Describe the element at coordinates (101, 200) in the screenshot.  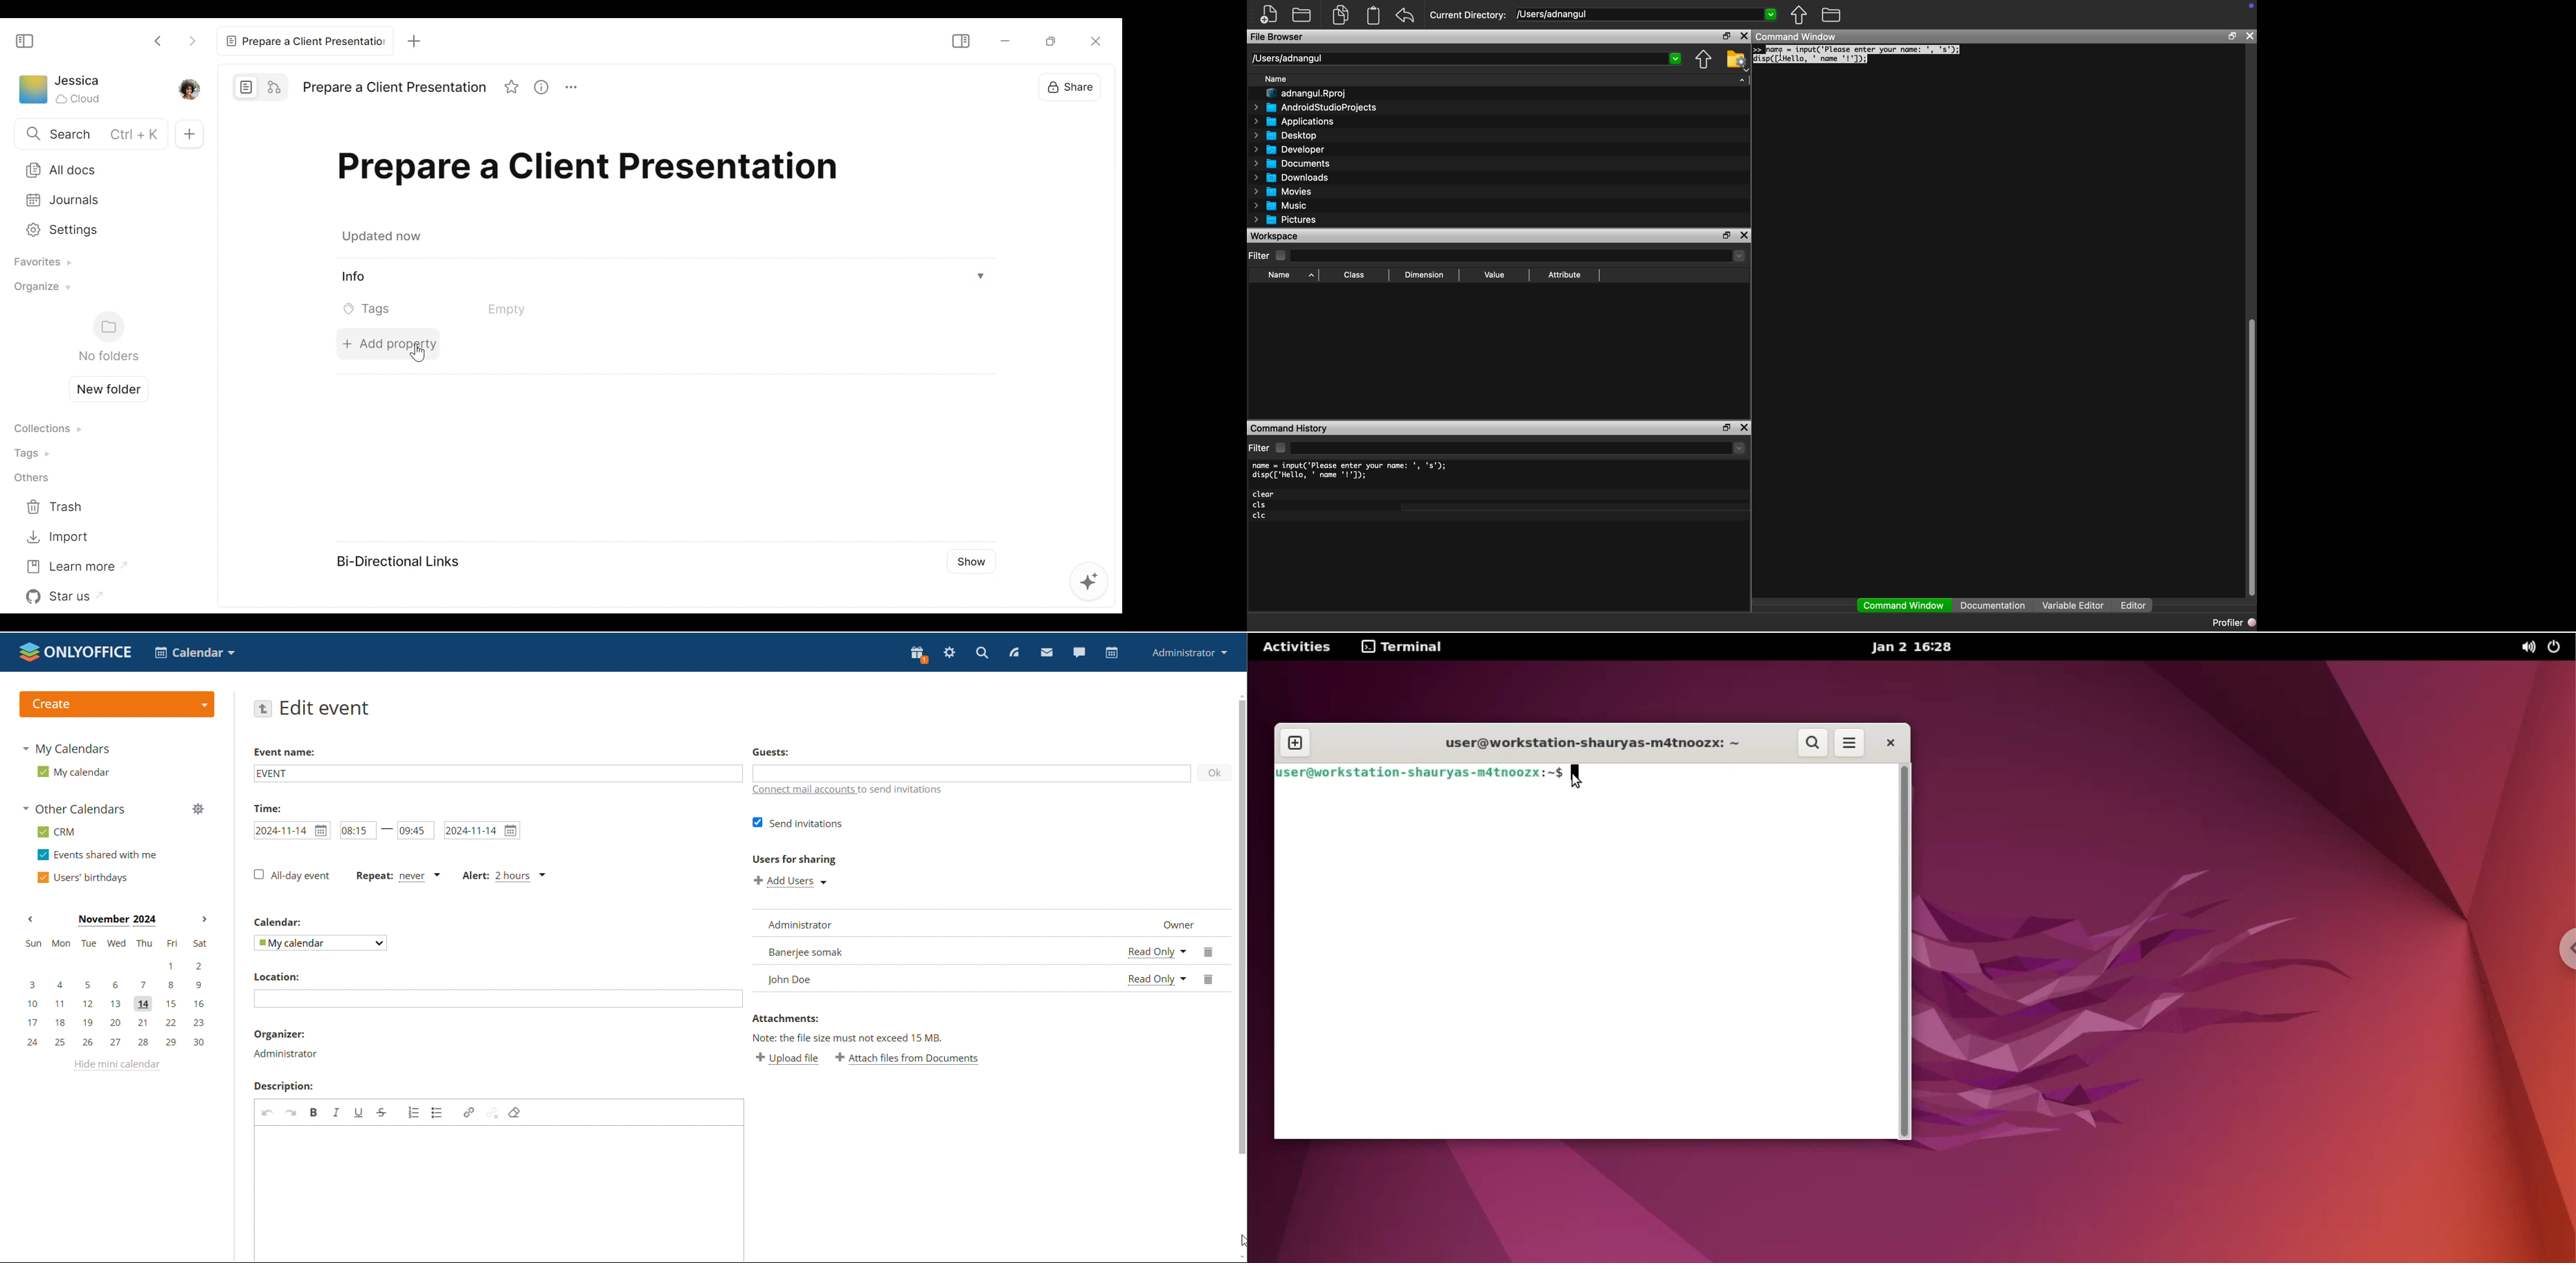
I see `Journals` at that location.